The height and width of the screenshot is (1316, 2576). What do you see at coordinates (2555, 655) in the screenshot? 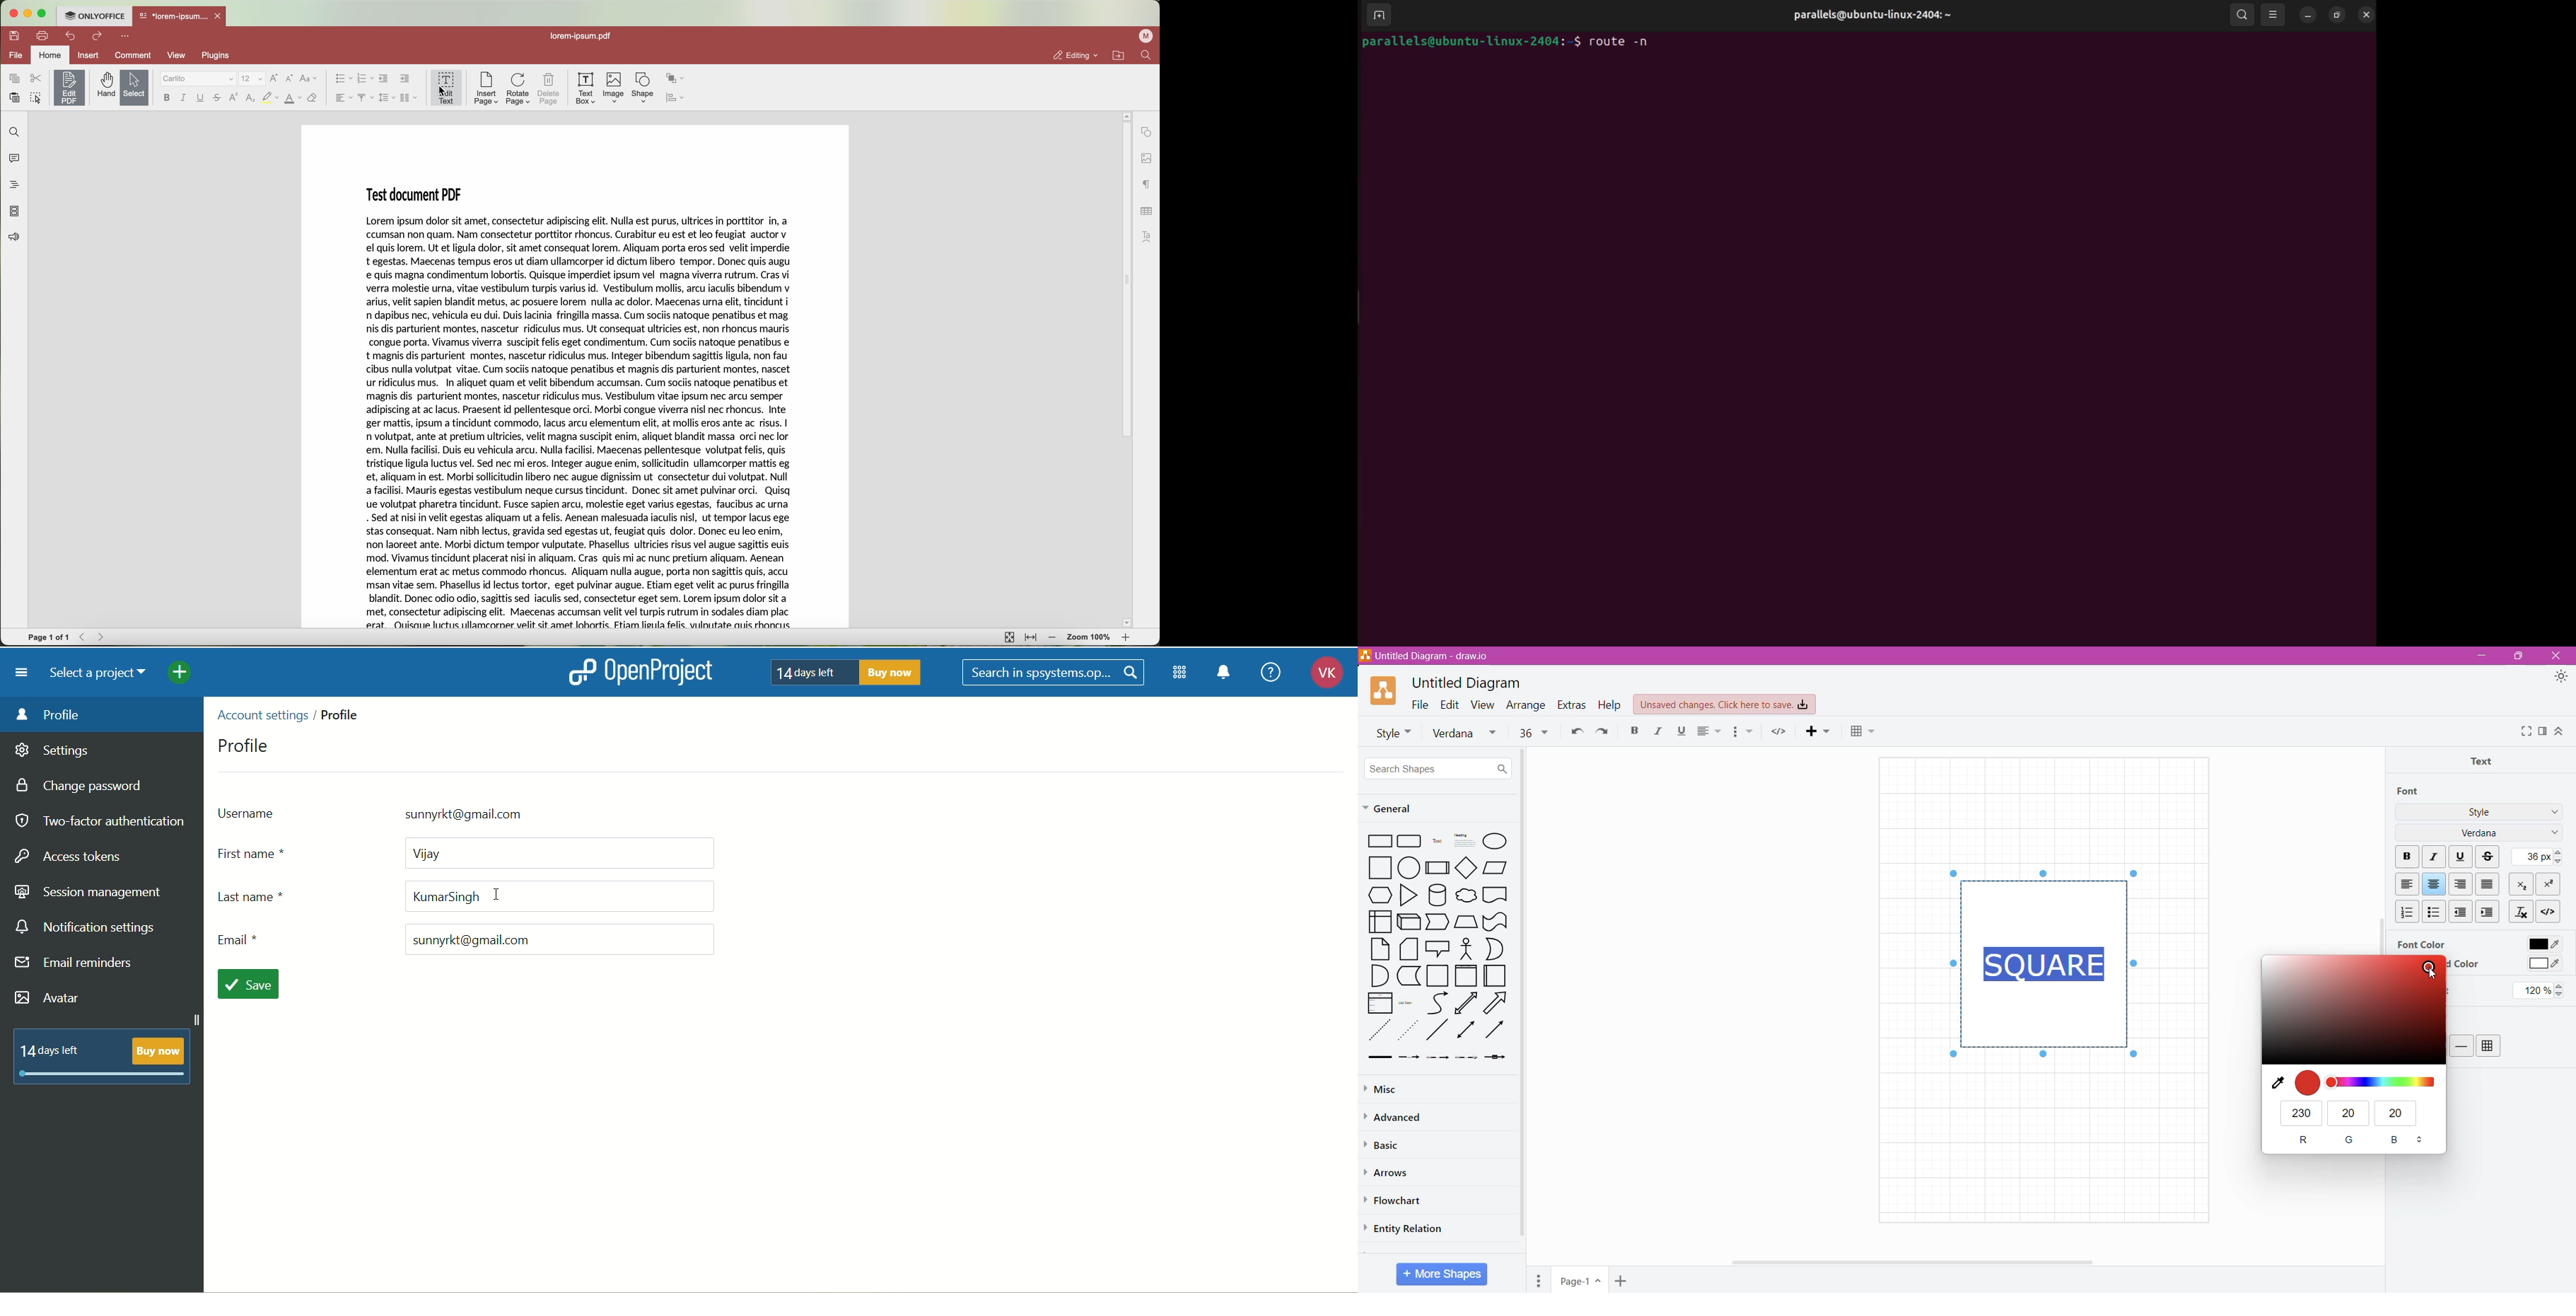
I see `Close` at bounding box center [2555, 655].